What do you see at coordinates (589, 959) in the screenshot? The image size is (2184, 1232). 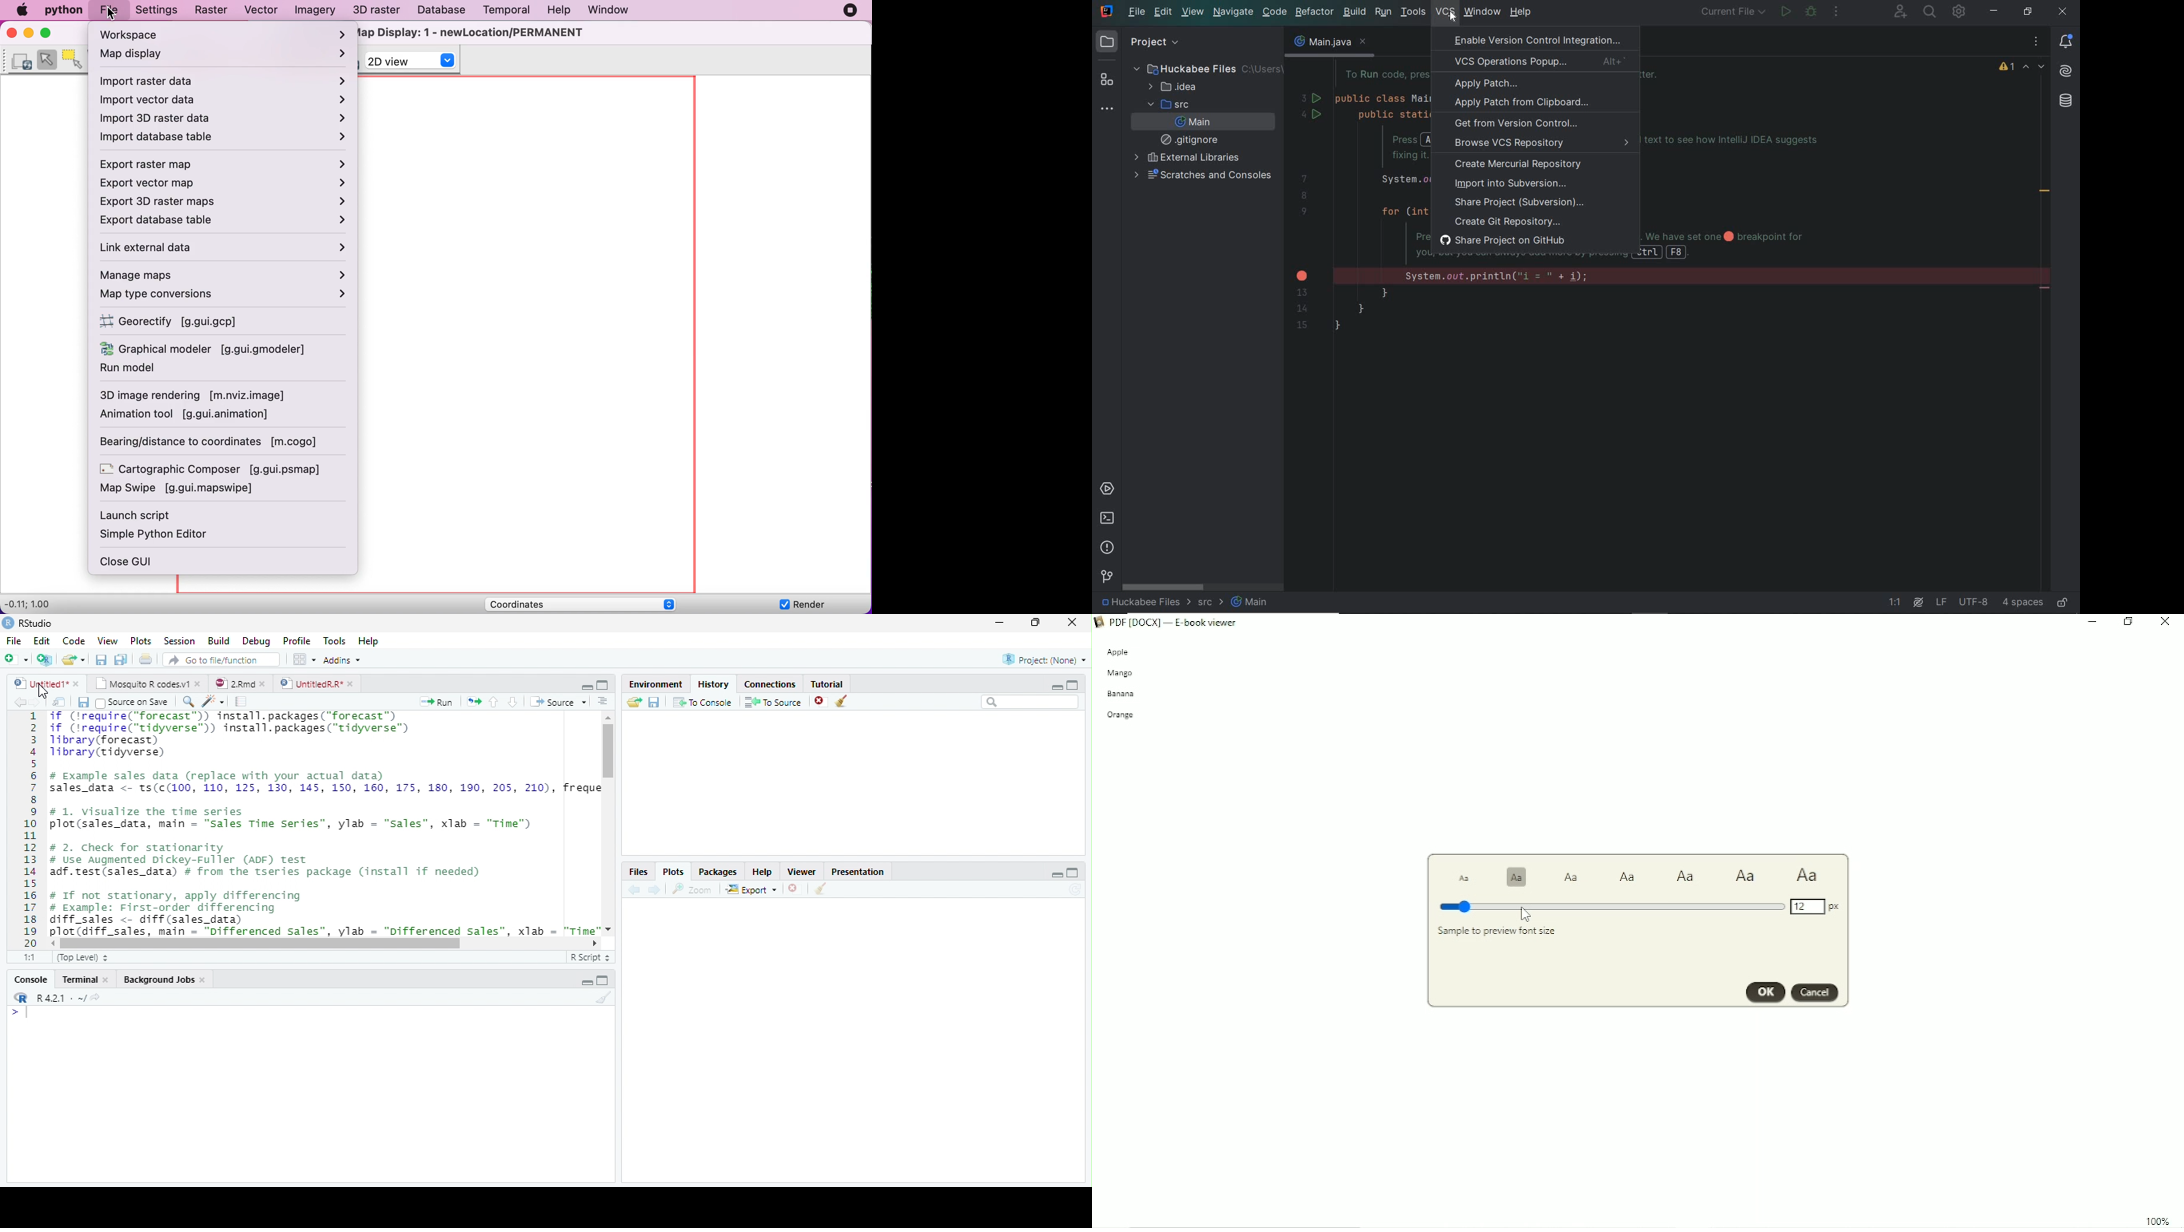 I see `R Script` at bounding box center [589, 959].